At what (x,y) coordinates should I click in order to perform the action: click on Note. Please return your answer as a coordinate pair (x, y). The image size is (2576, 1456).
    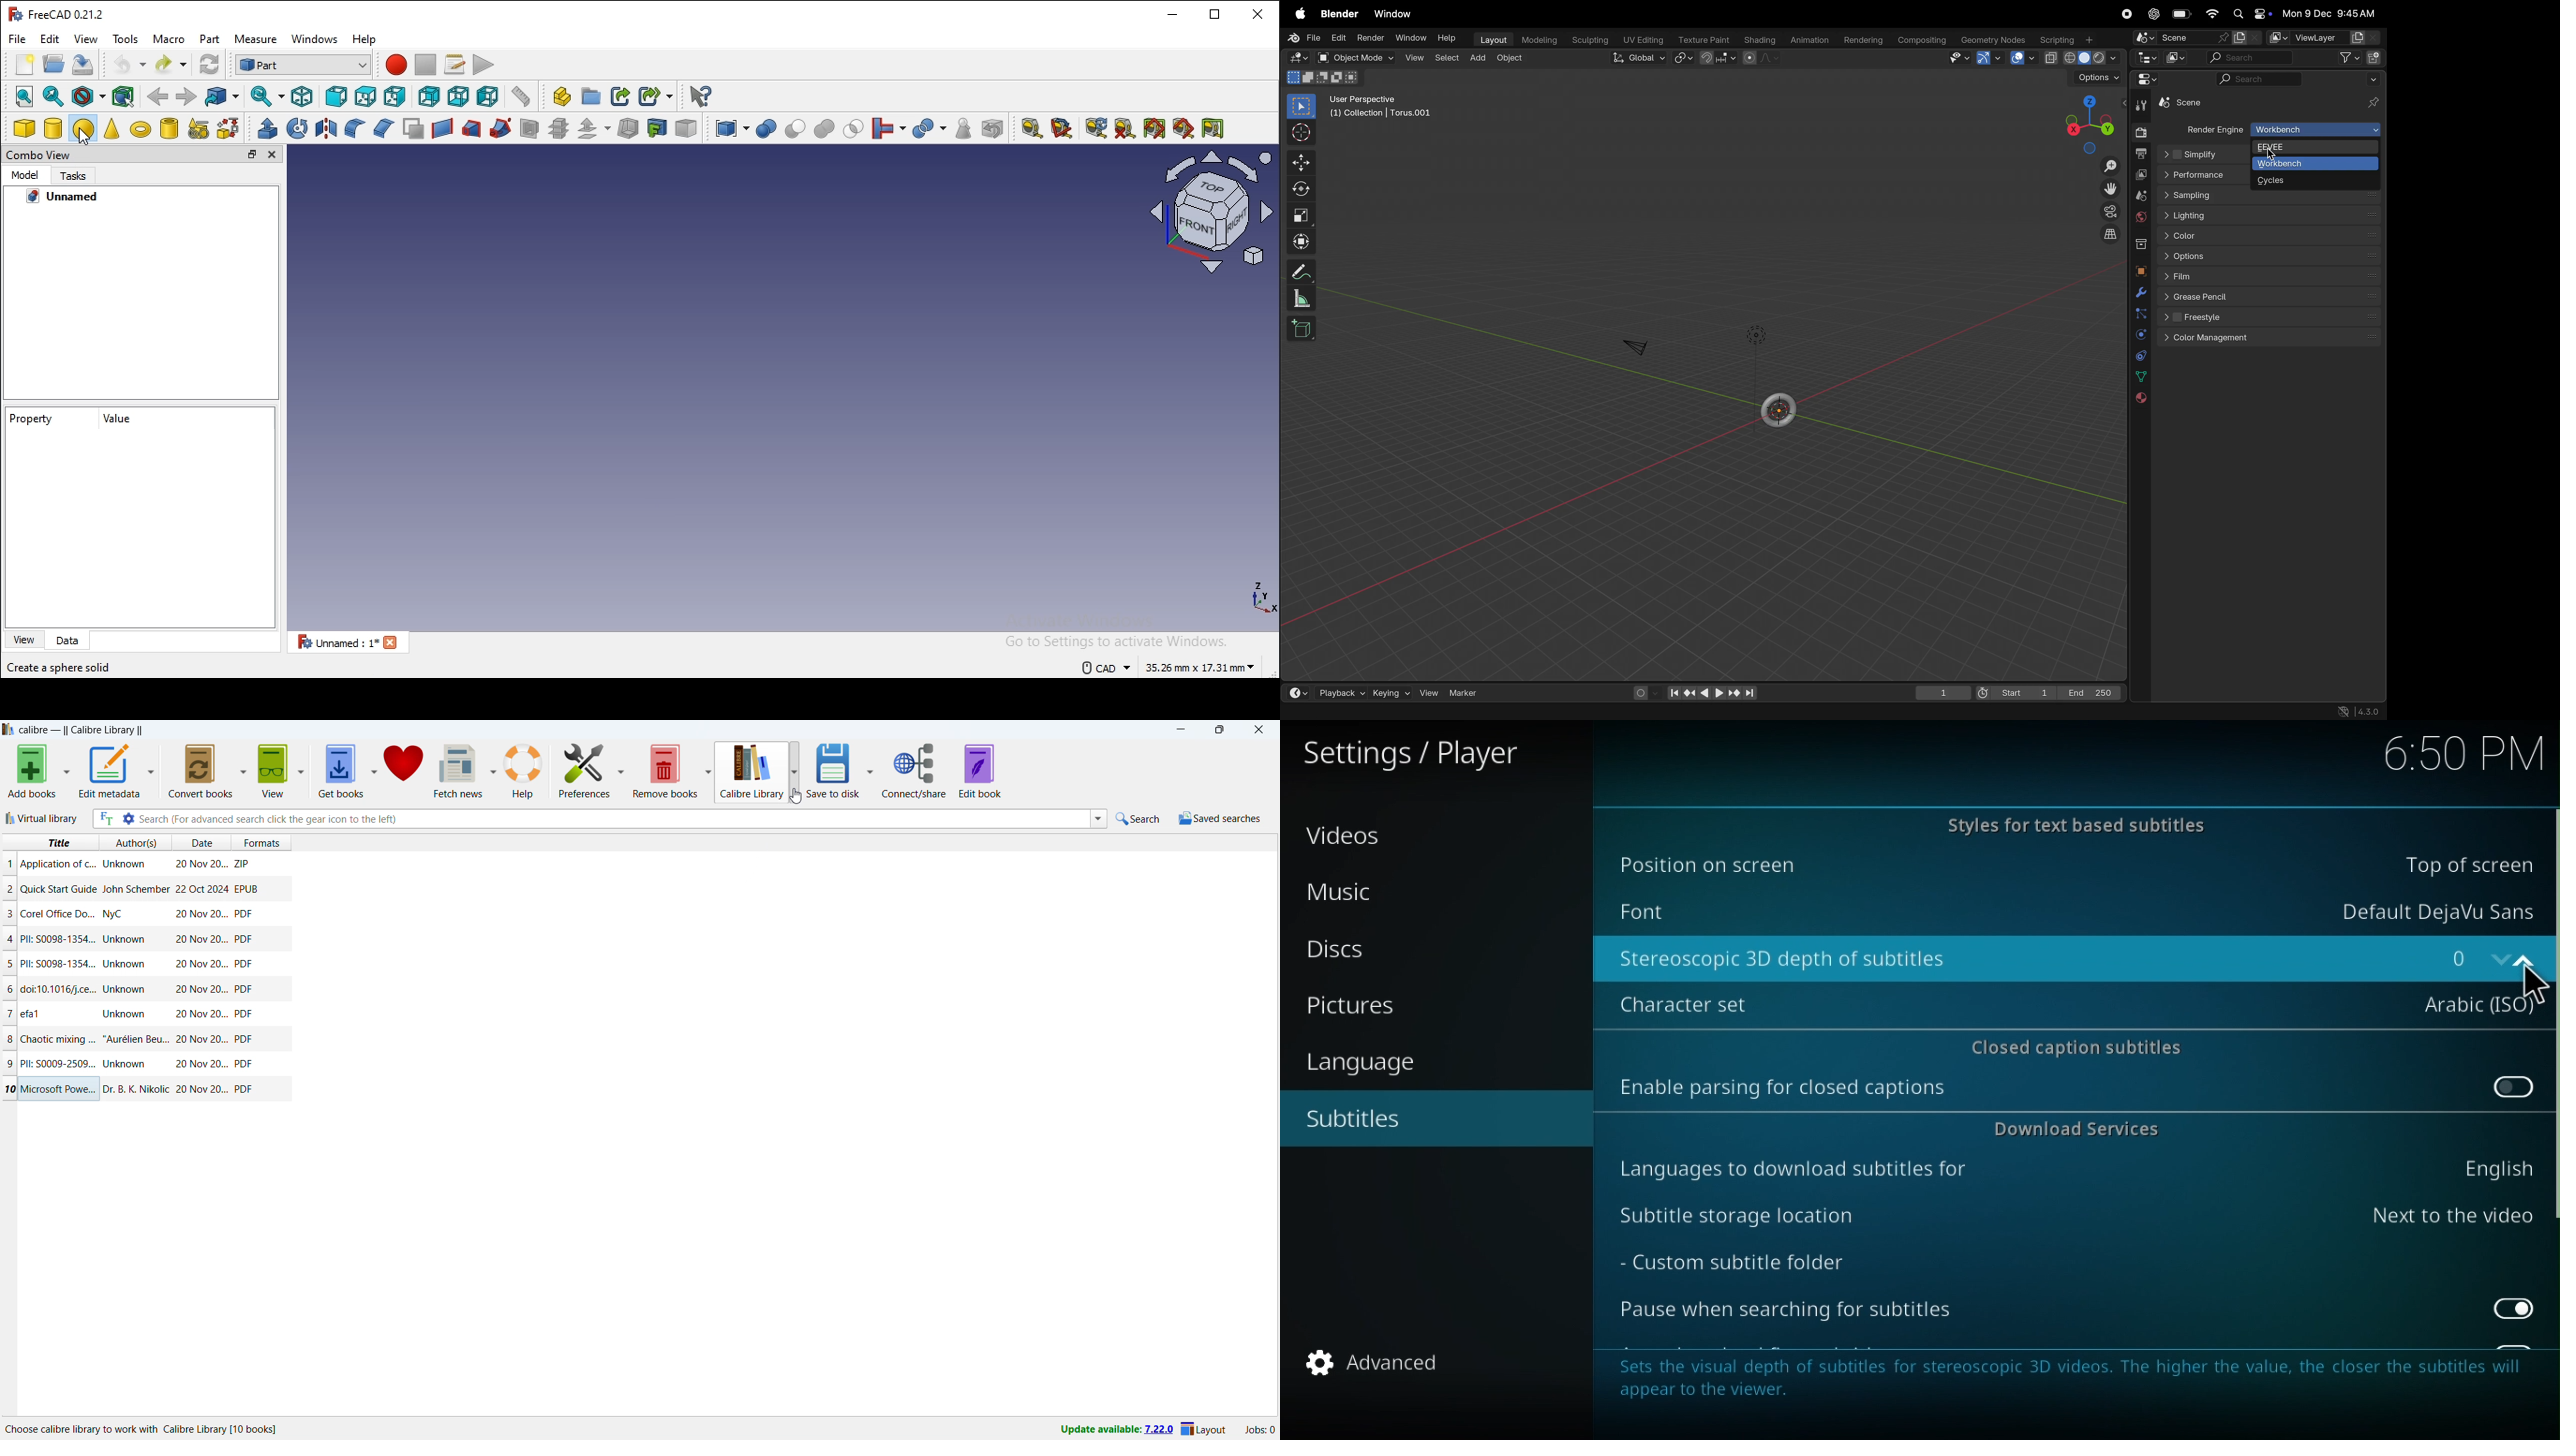
    Looking at the image, I should click on (2075, 1387).